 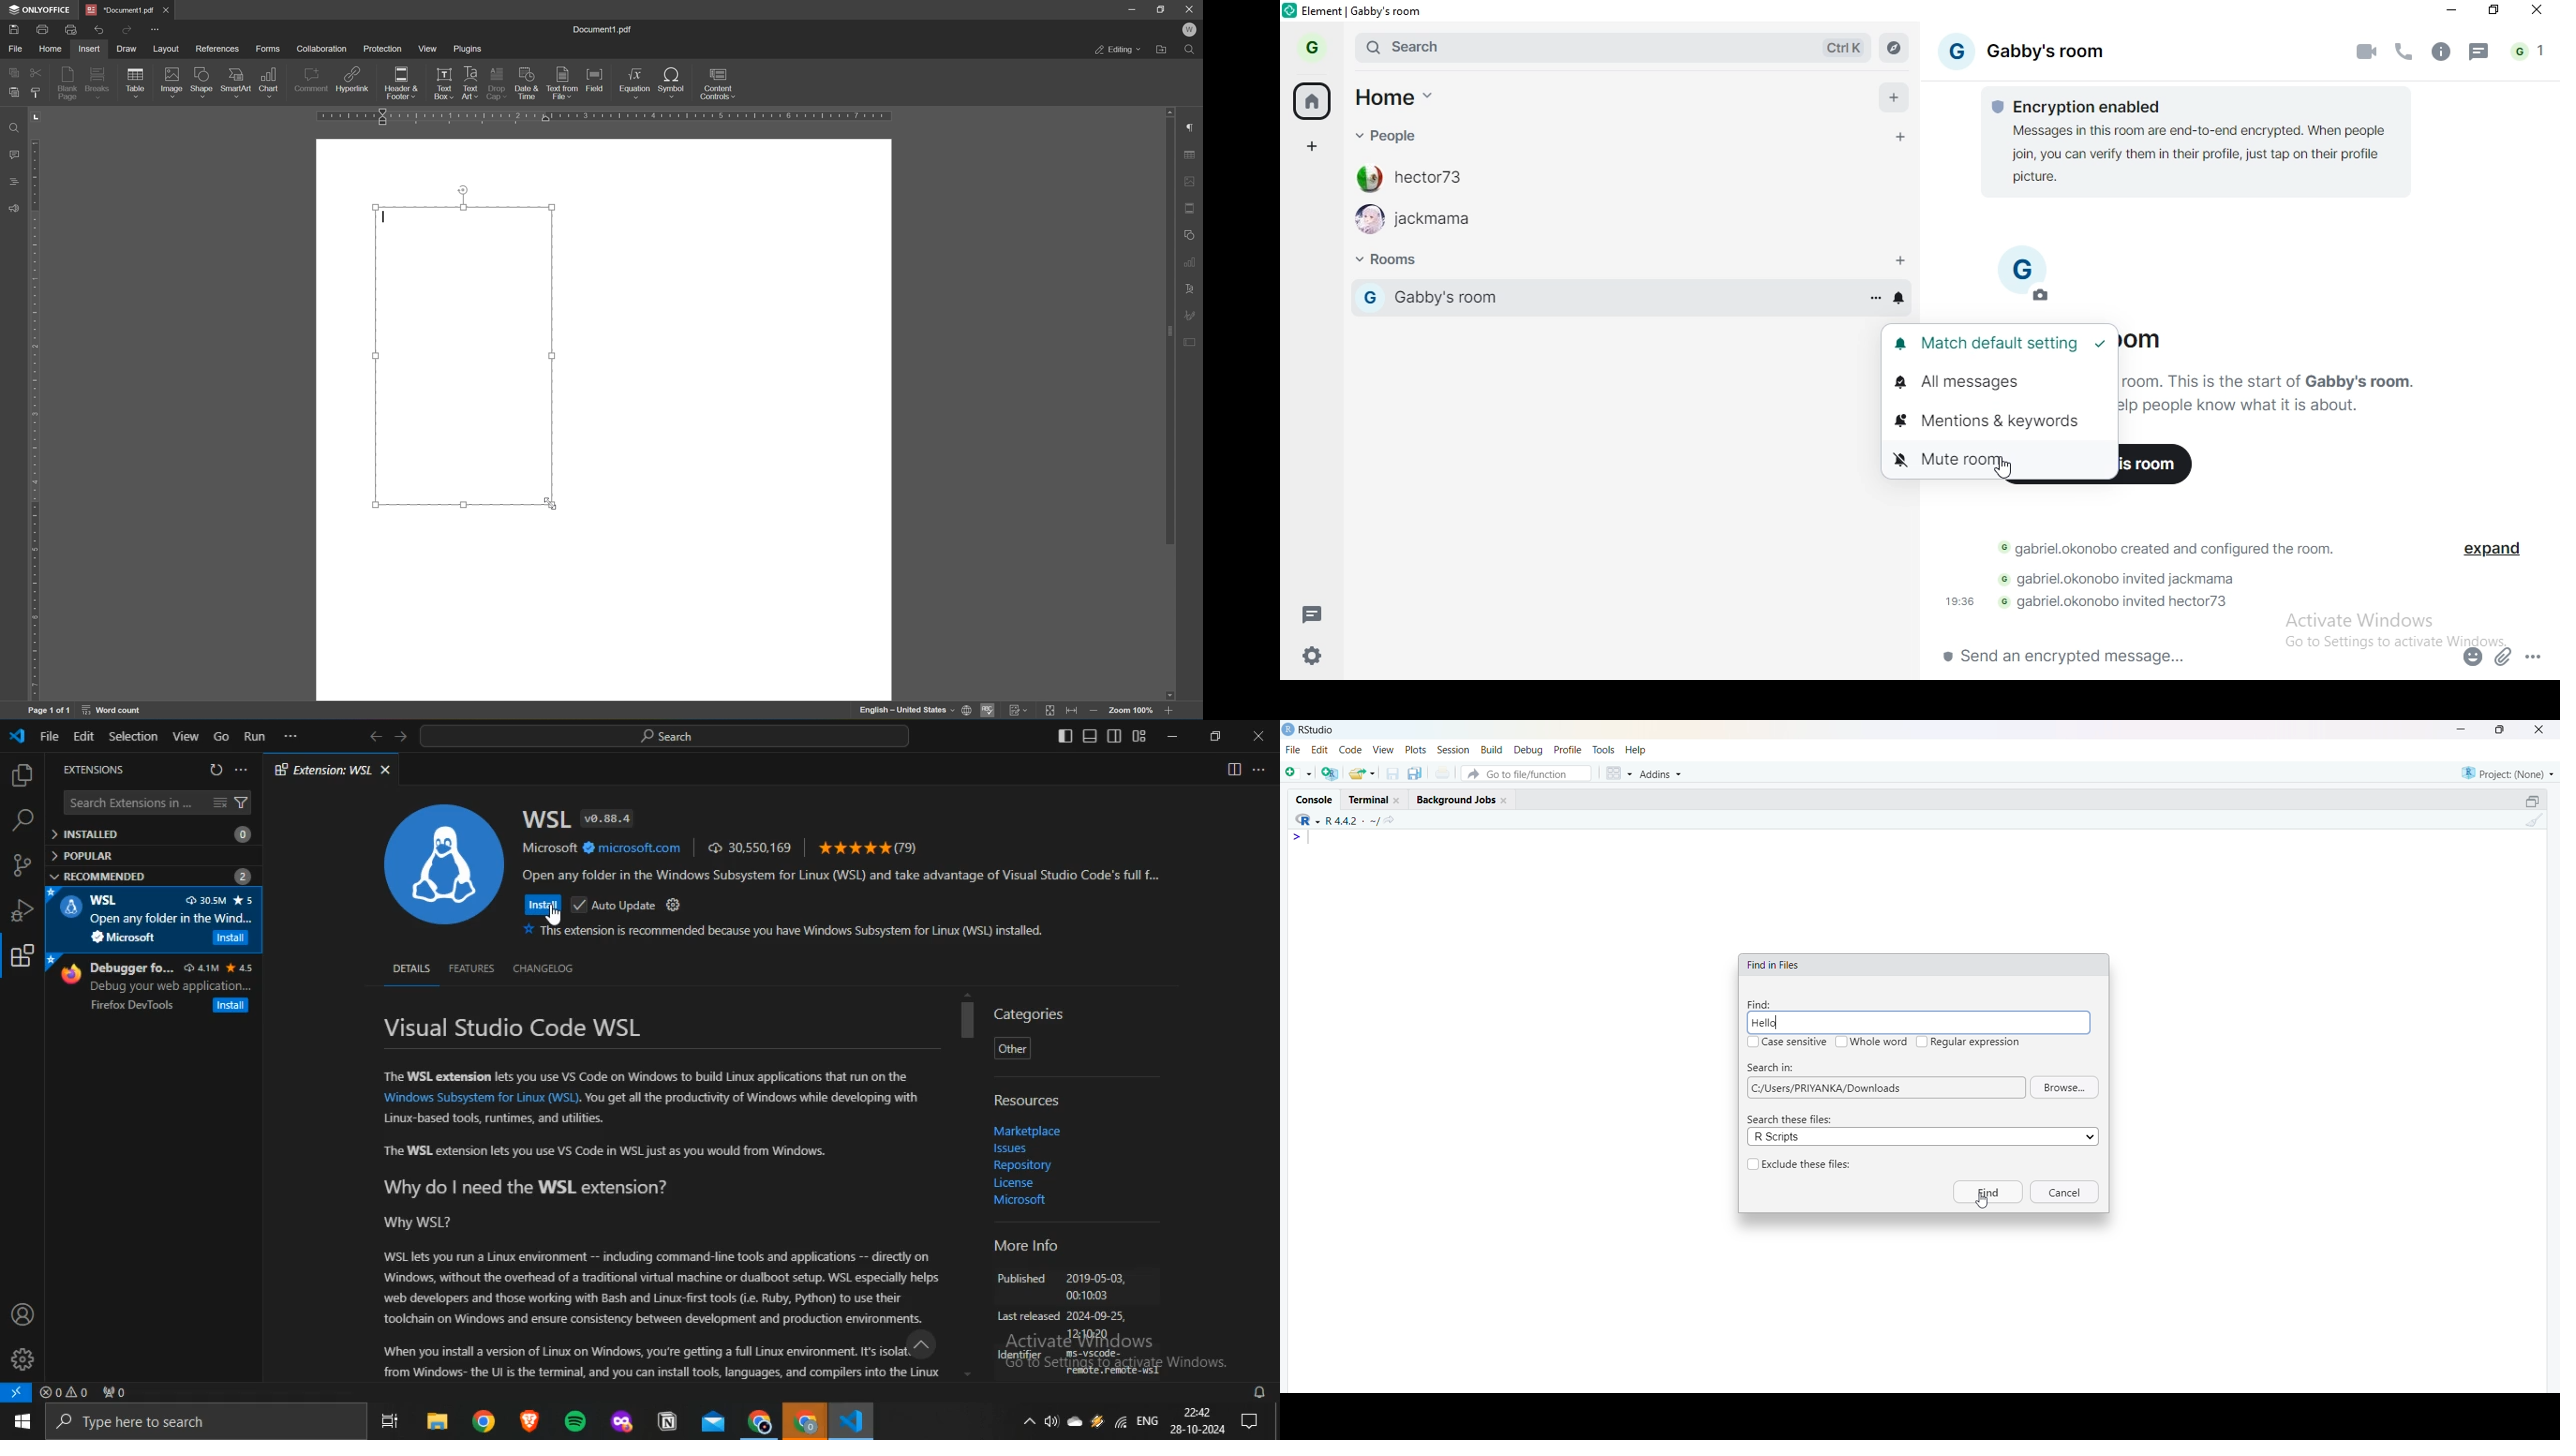 I want to click on comment, so click(x=311, y=82).